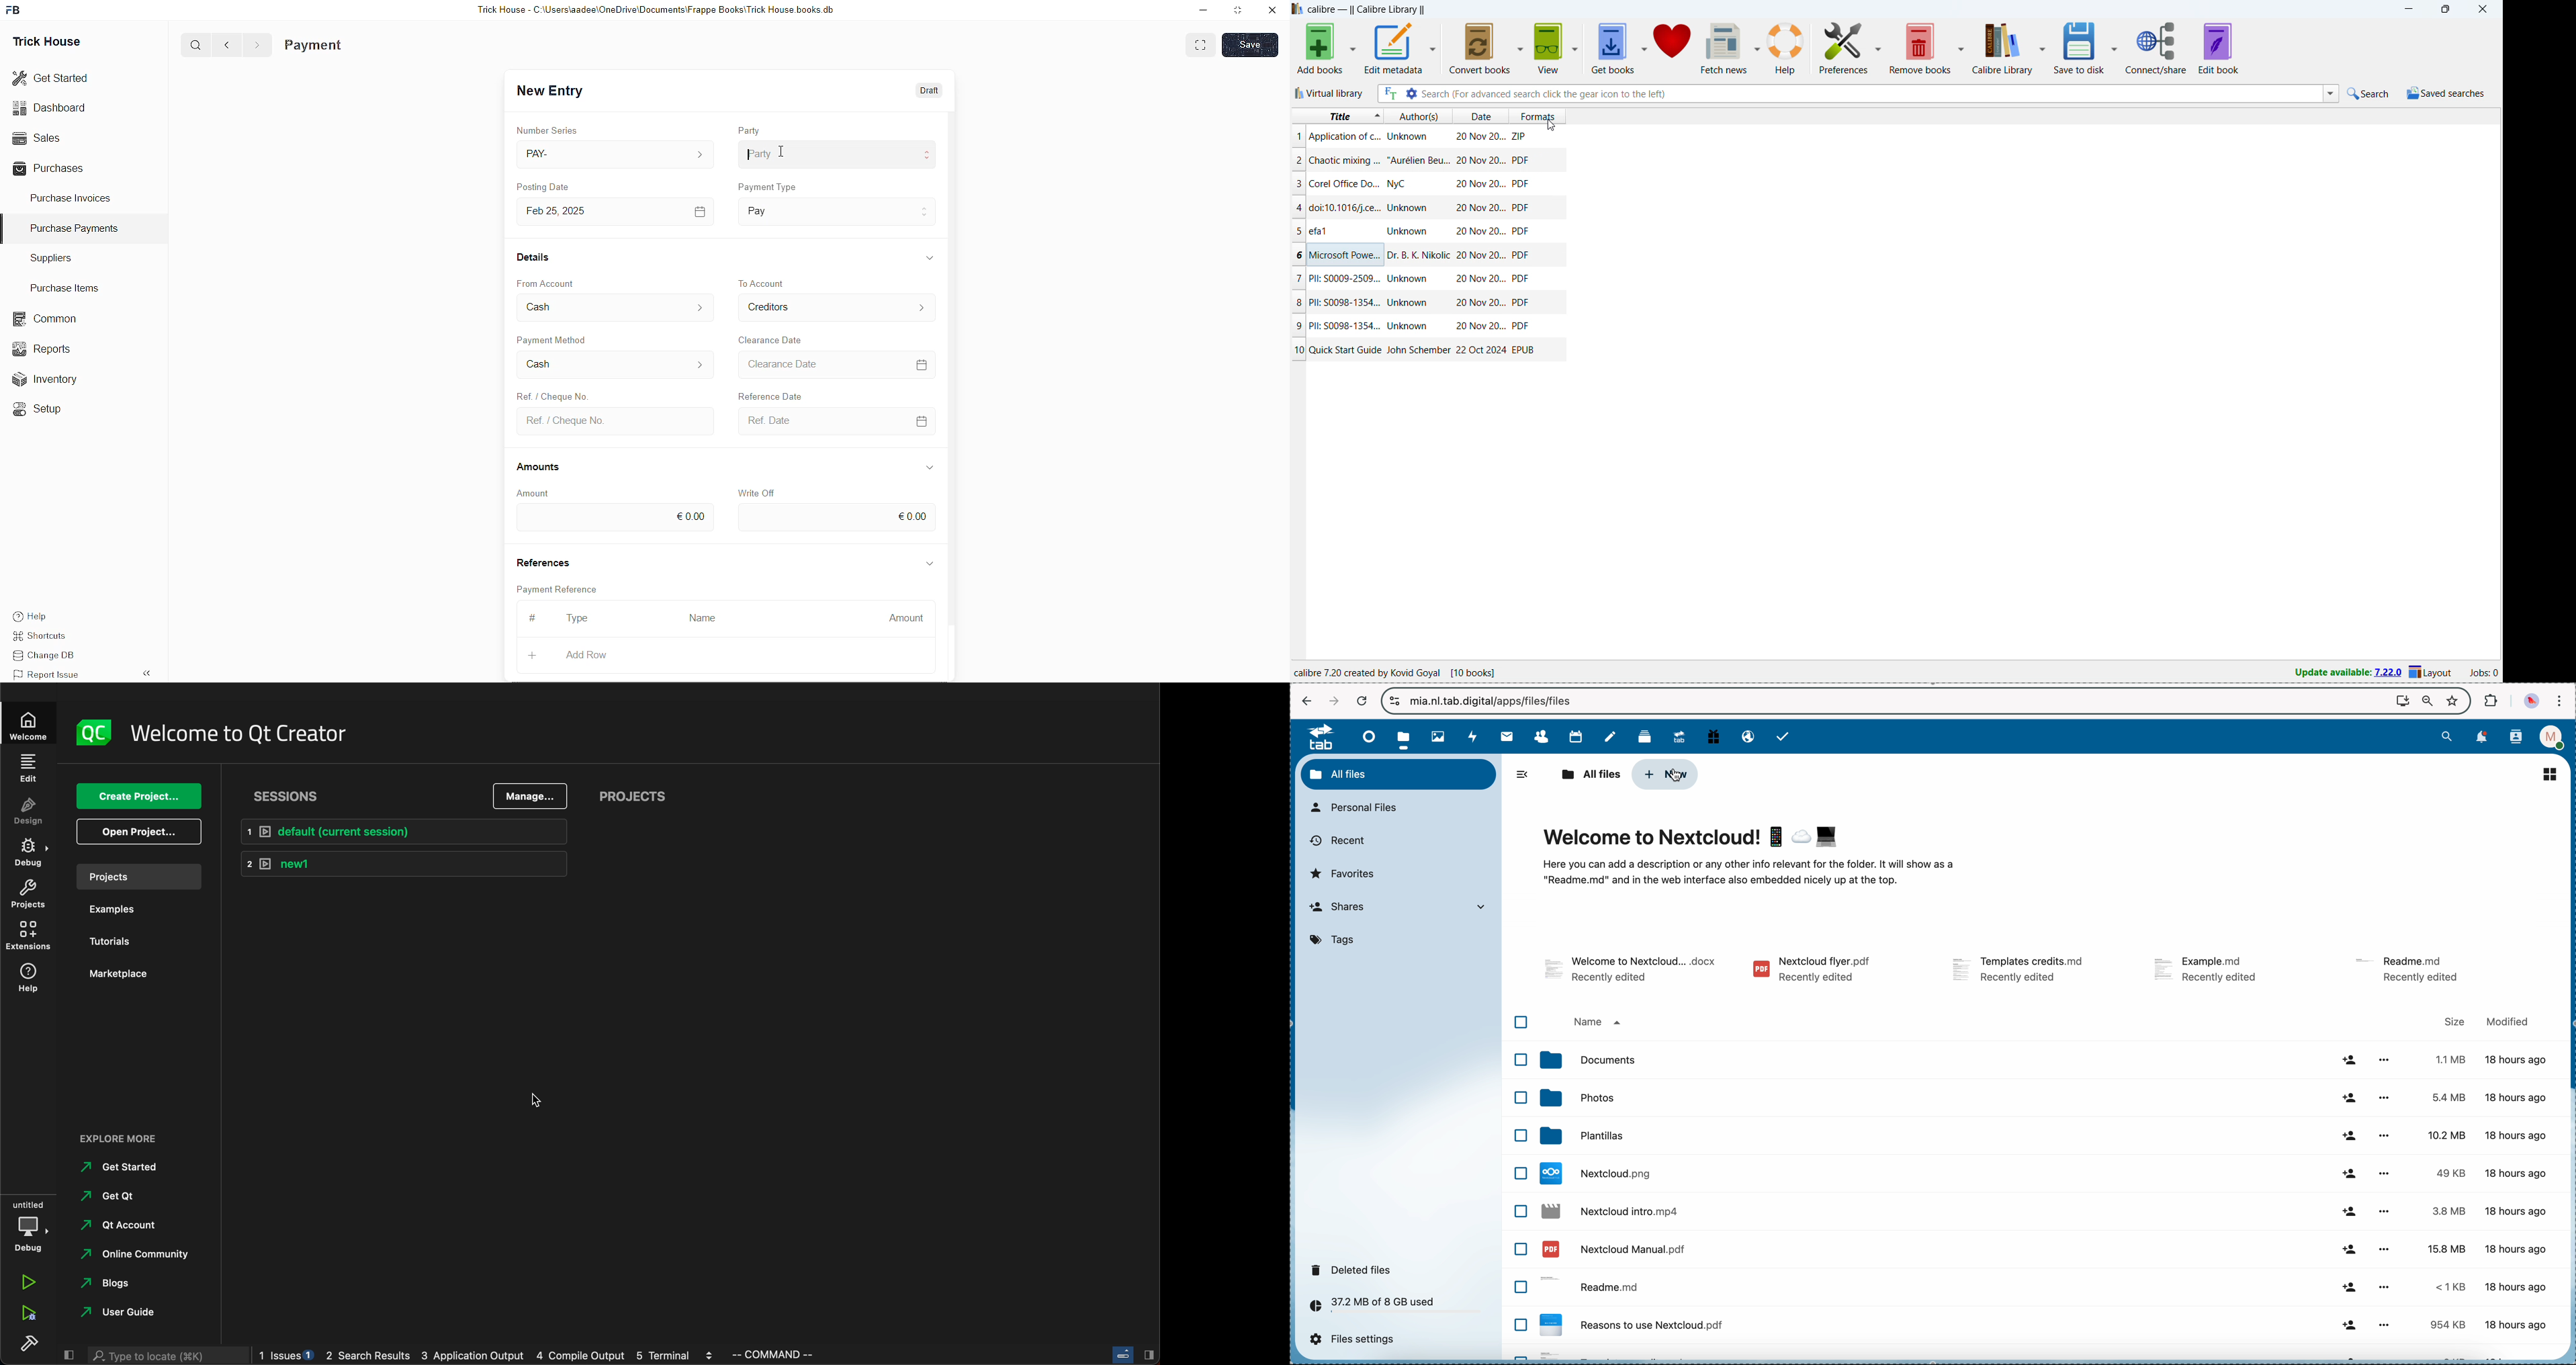 This screenshot has width=2576, height=1372. Describe the element at coordinates (1613, 47) in the screenshot. I see `get books` at that location.